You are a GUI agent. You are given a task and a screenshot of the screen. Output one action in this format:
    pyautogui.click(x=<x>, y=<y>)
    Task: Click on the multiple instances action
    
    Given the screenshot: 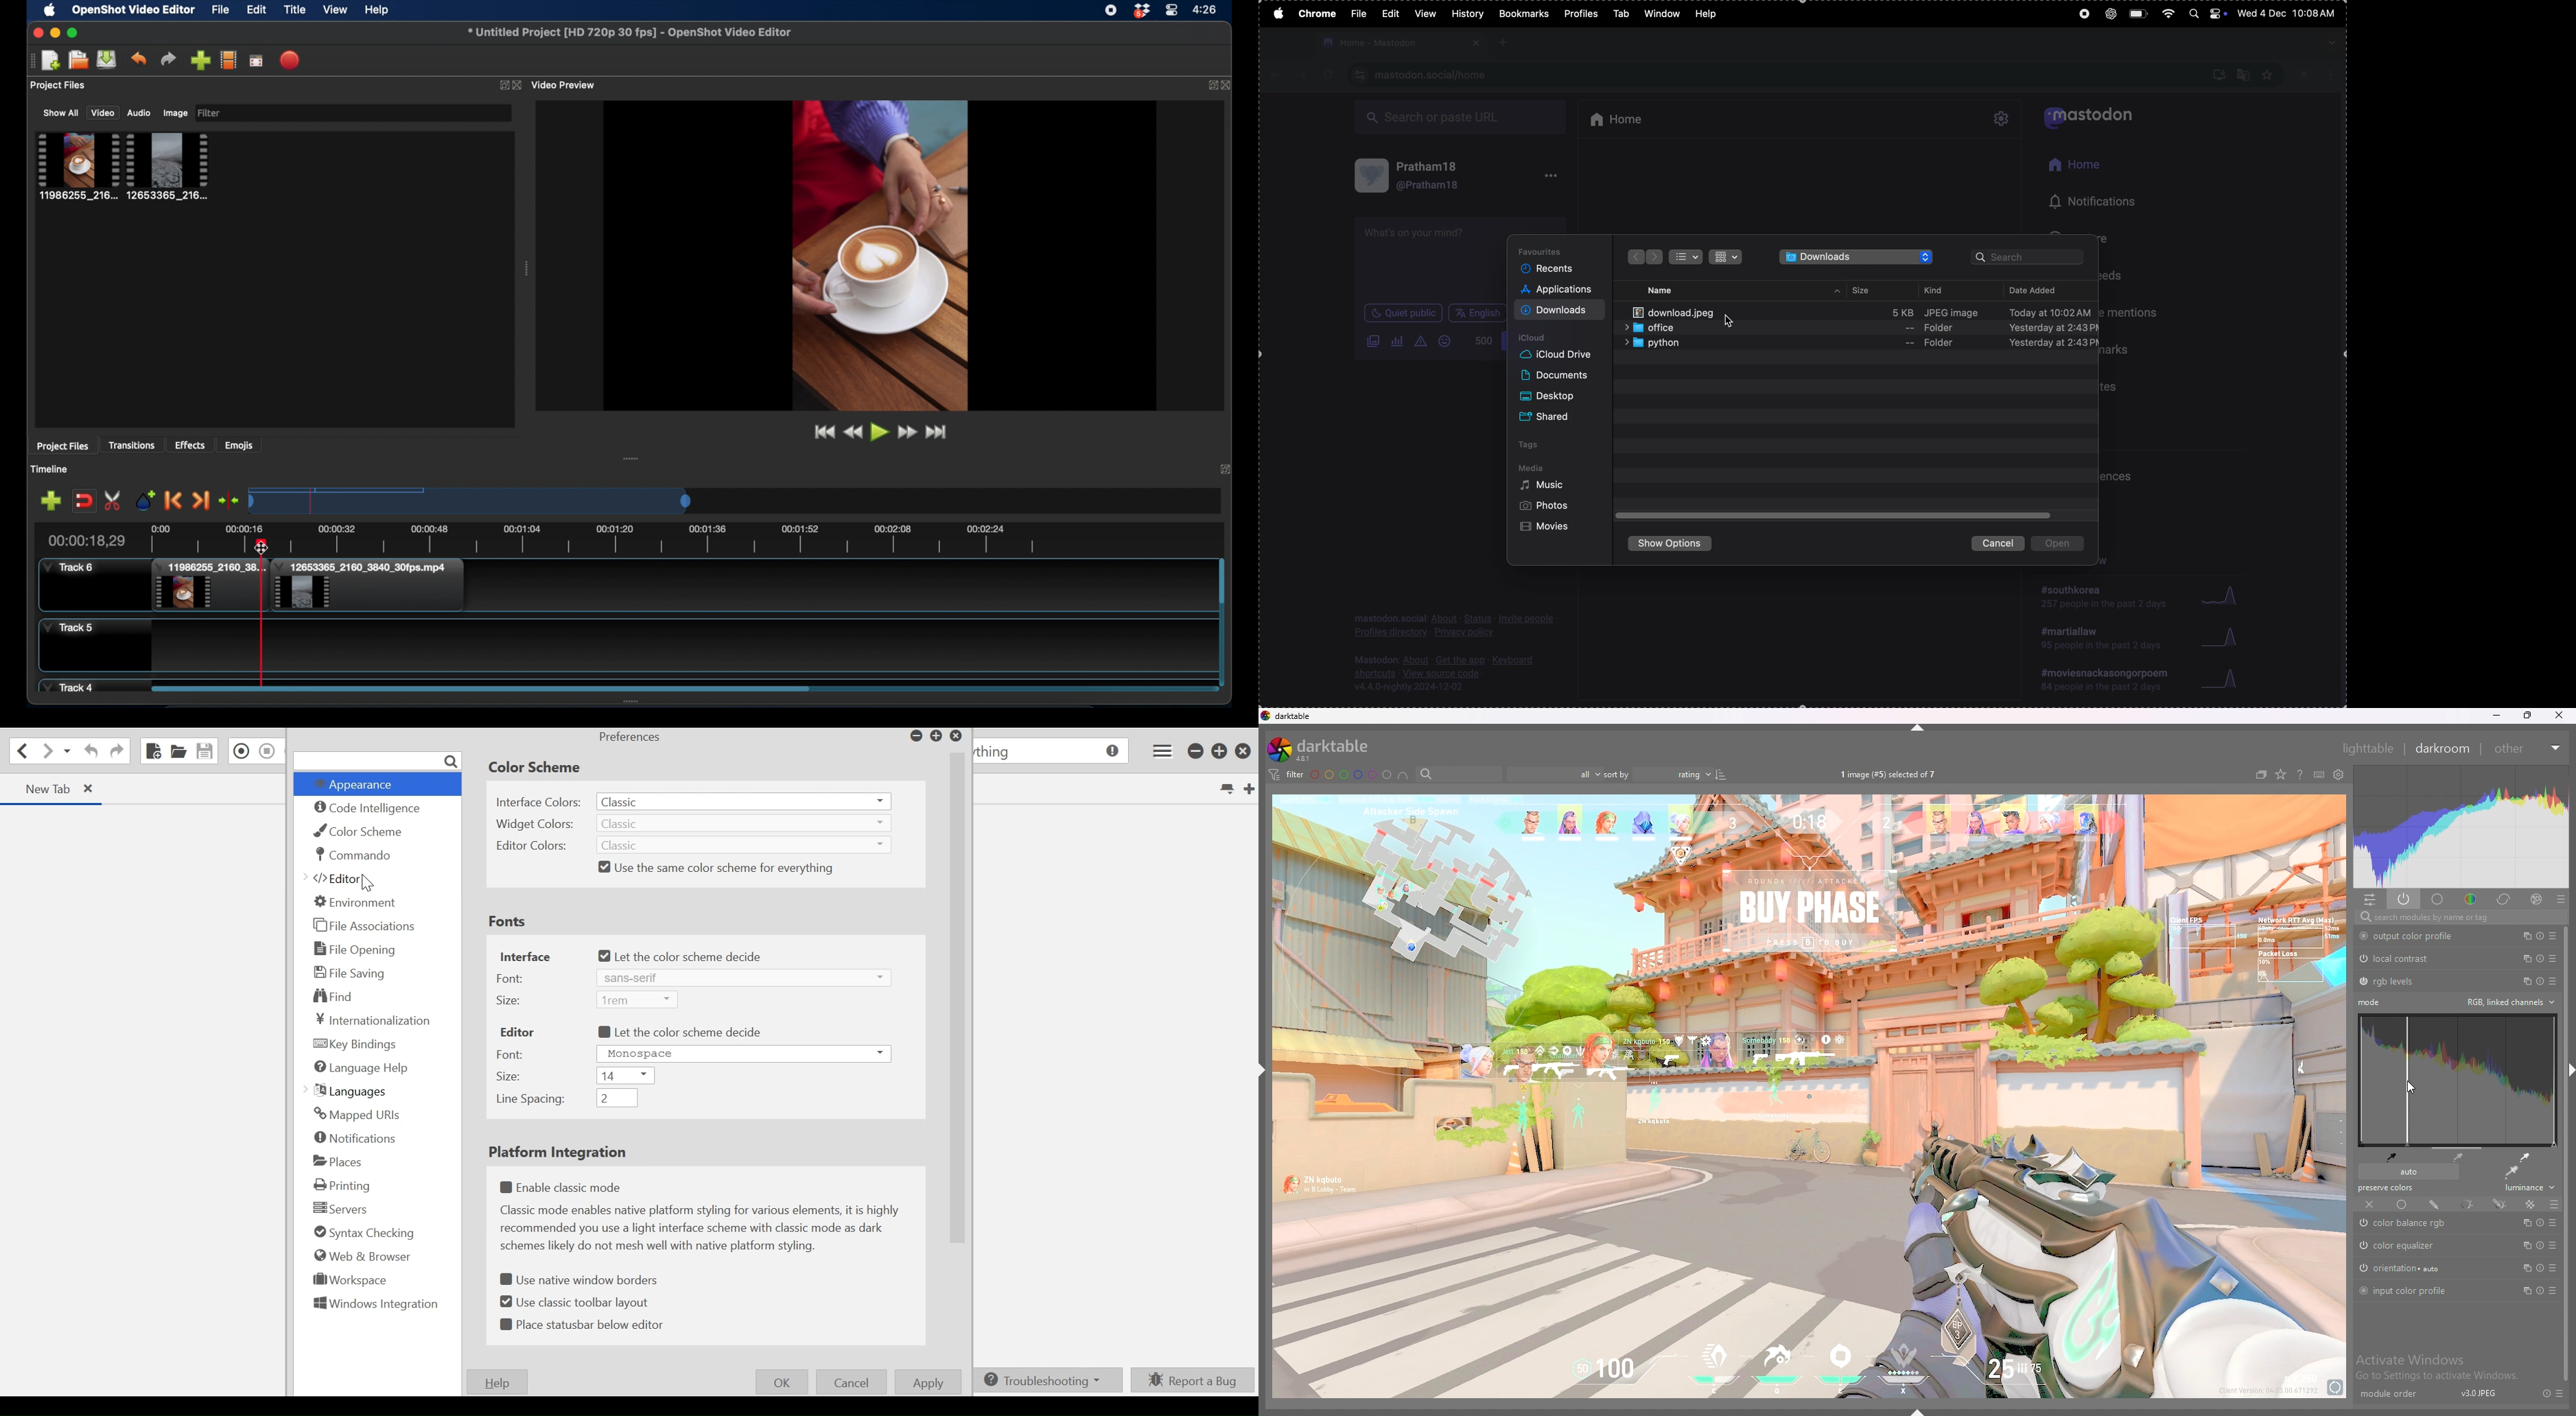 What is the action you would take?
    pyautogui.click(x=2524, y=1244)
    